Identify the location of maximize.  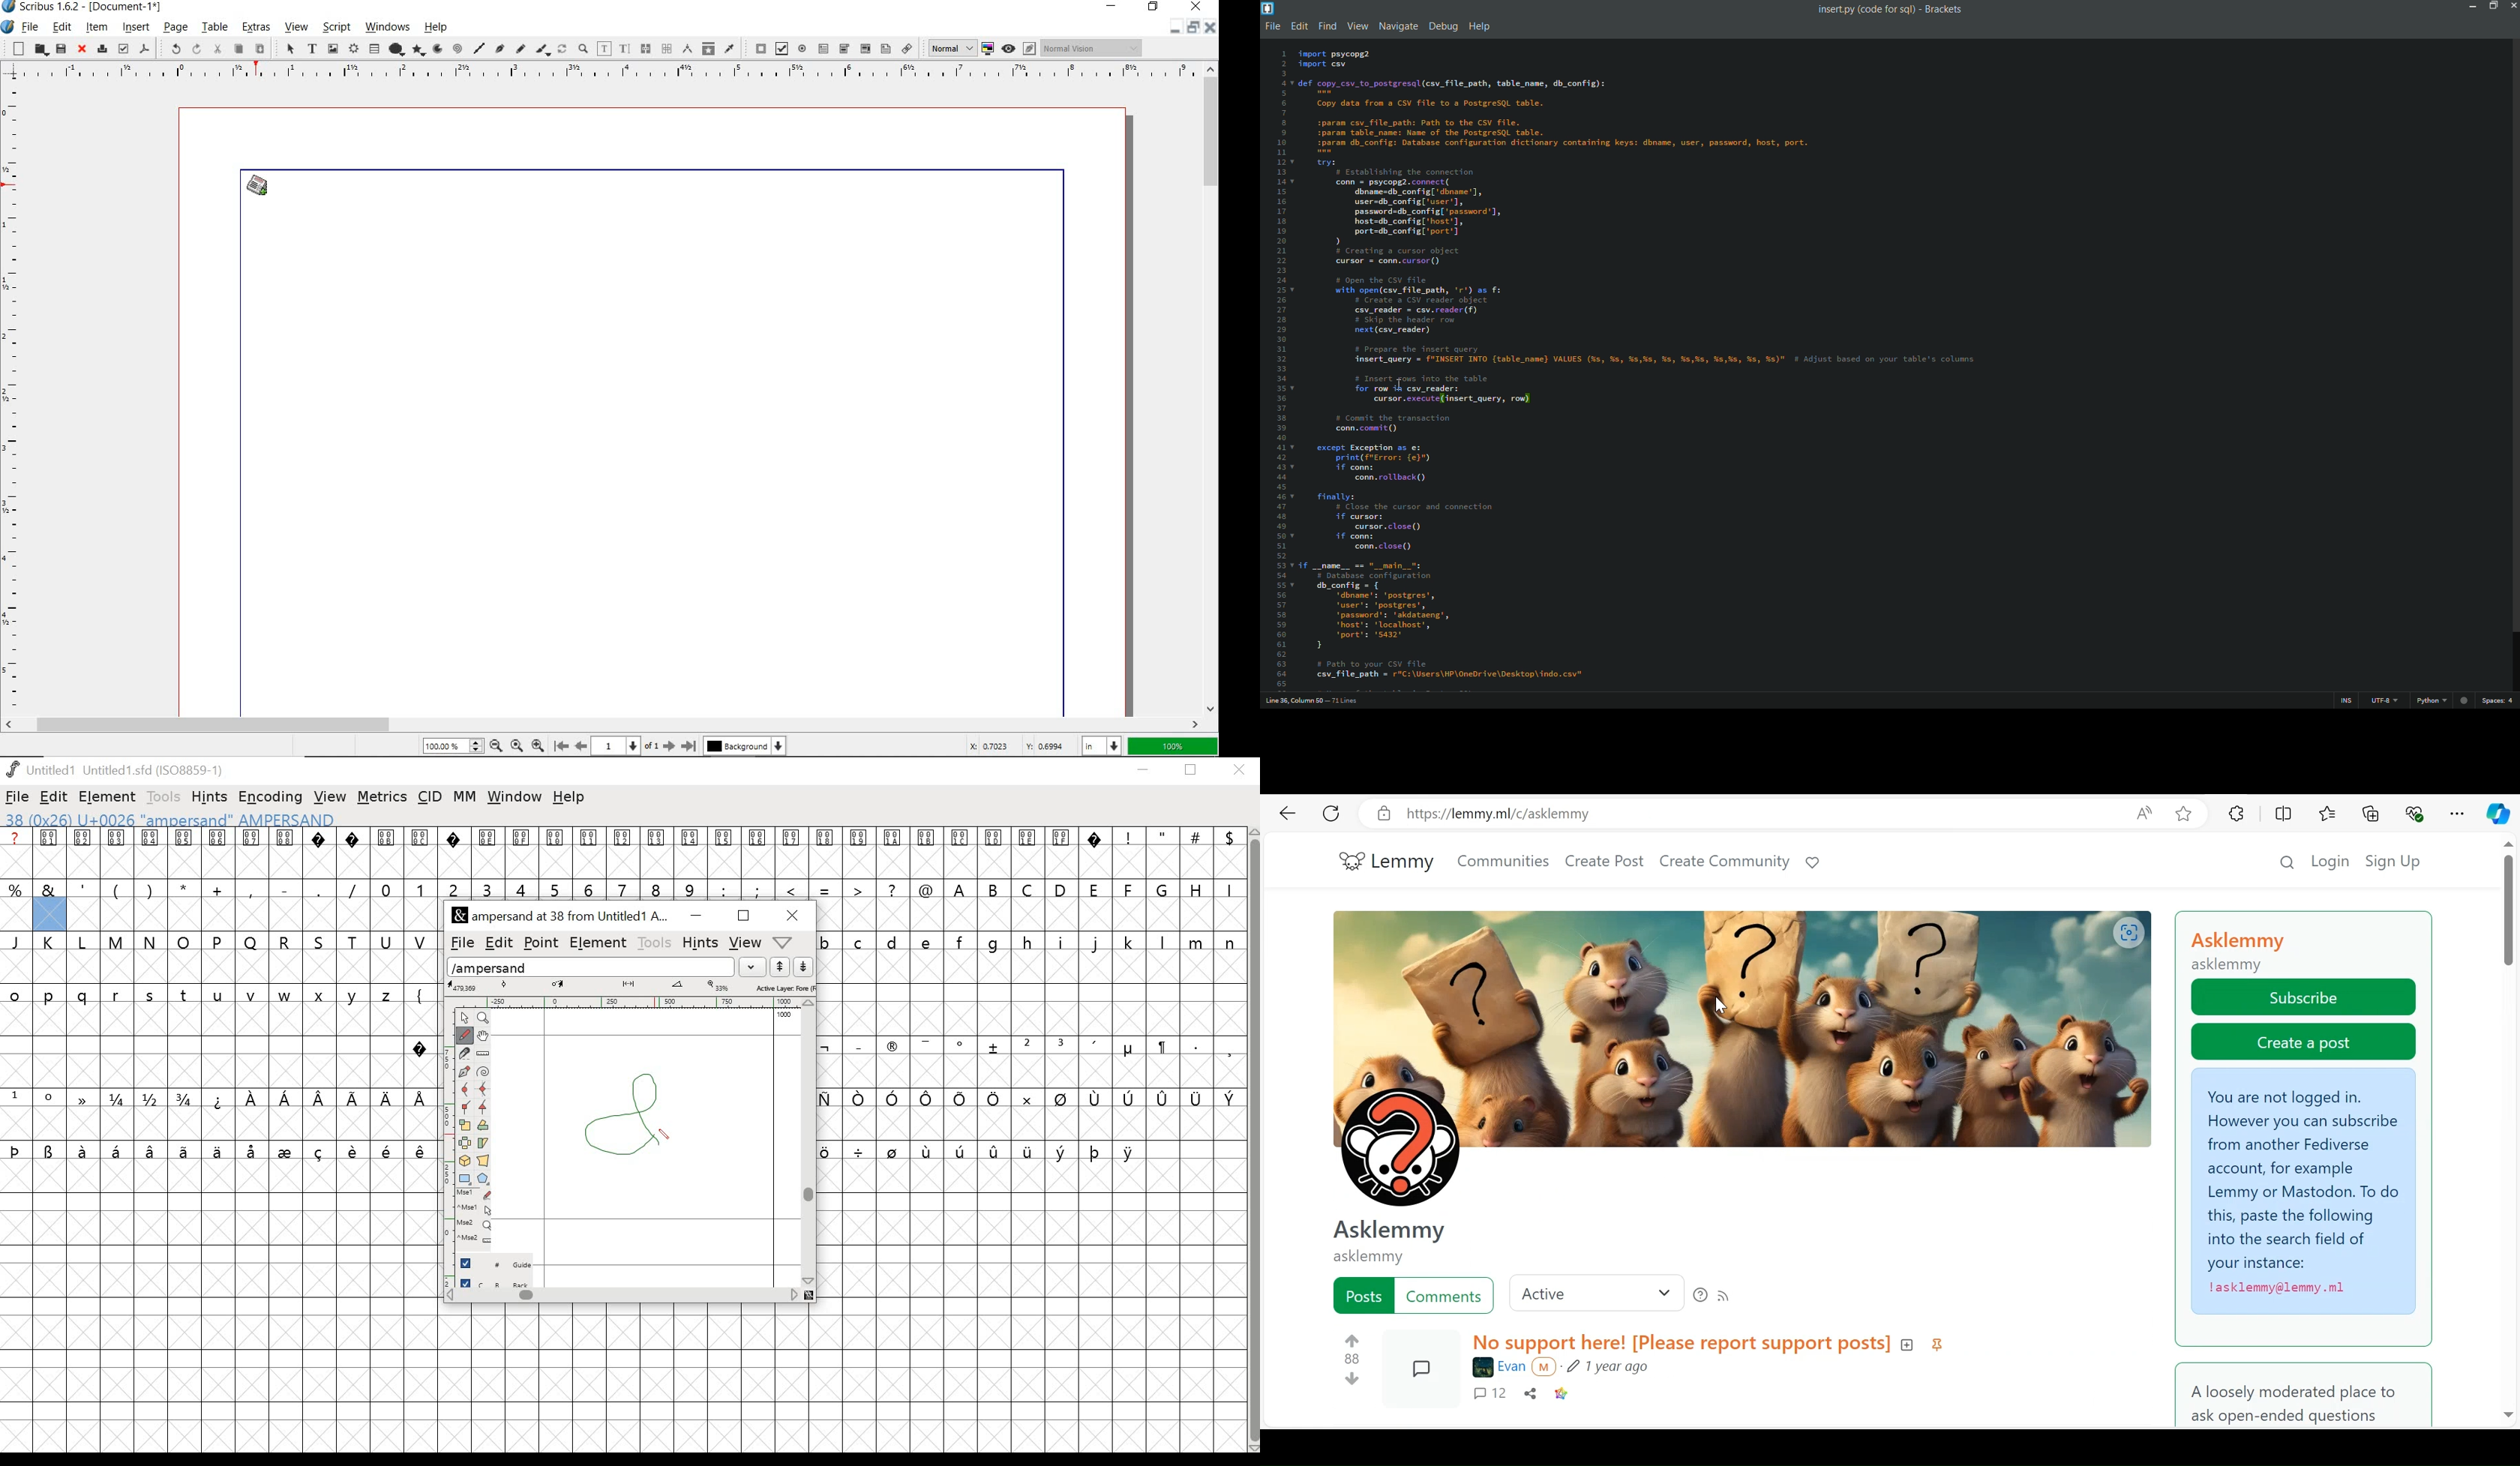
(743, 916).